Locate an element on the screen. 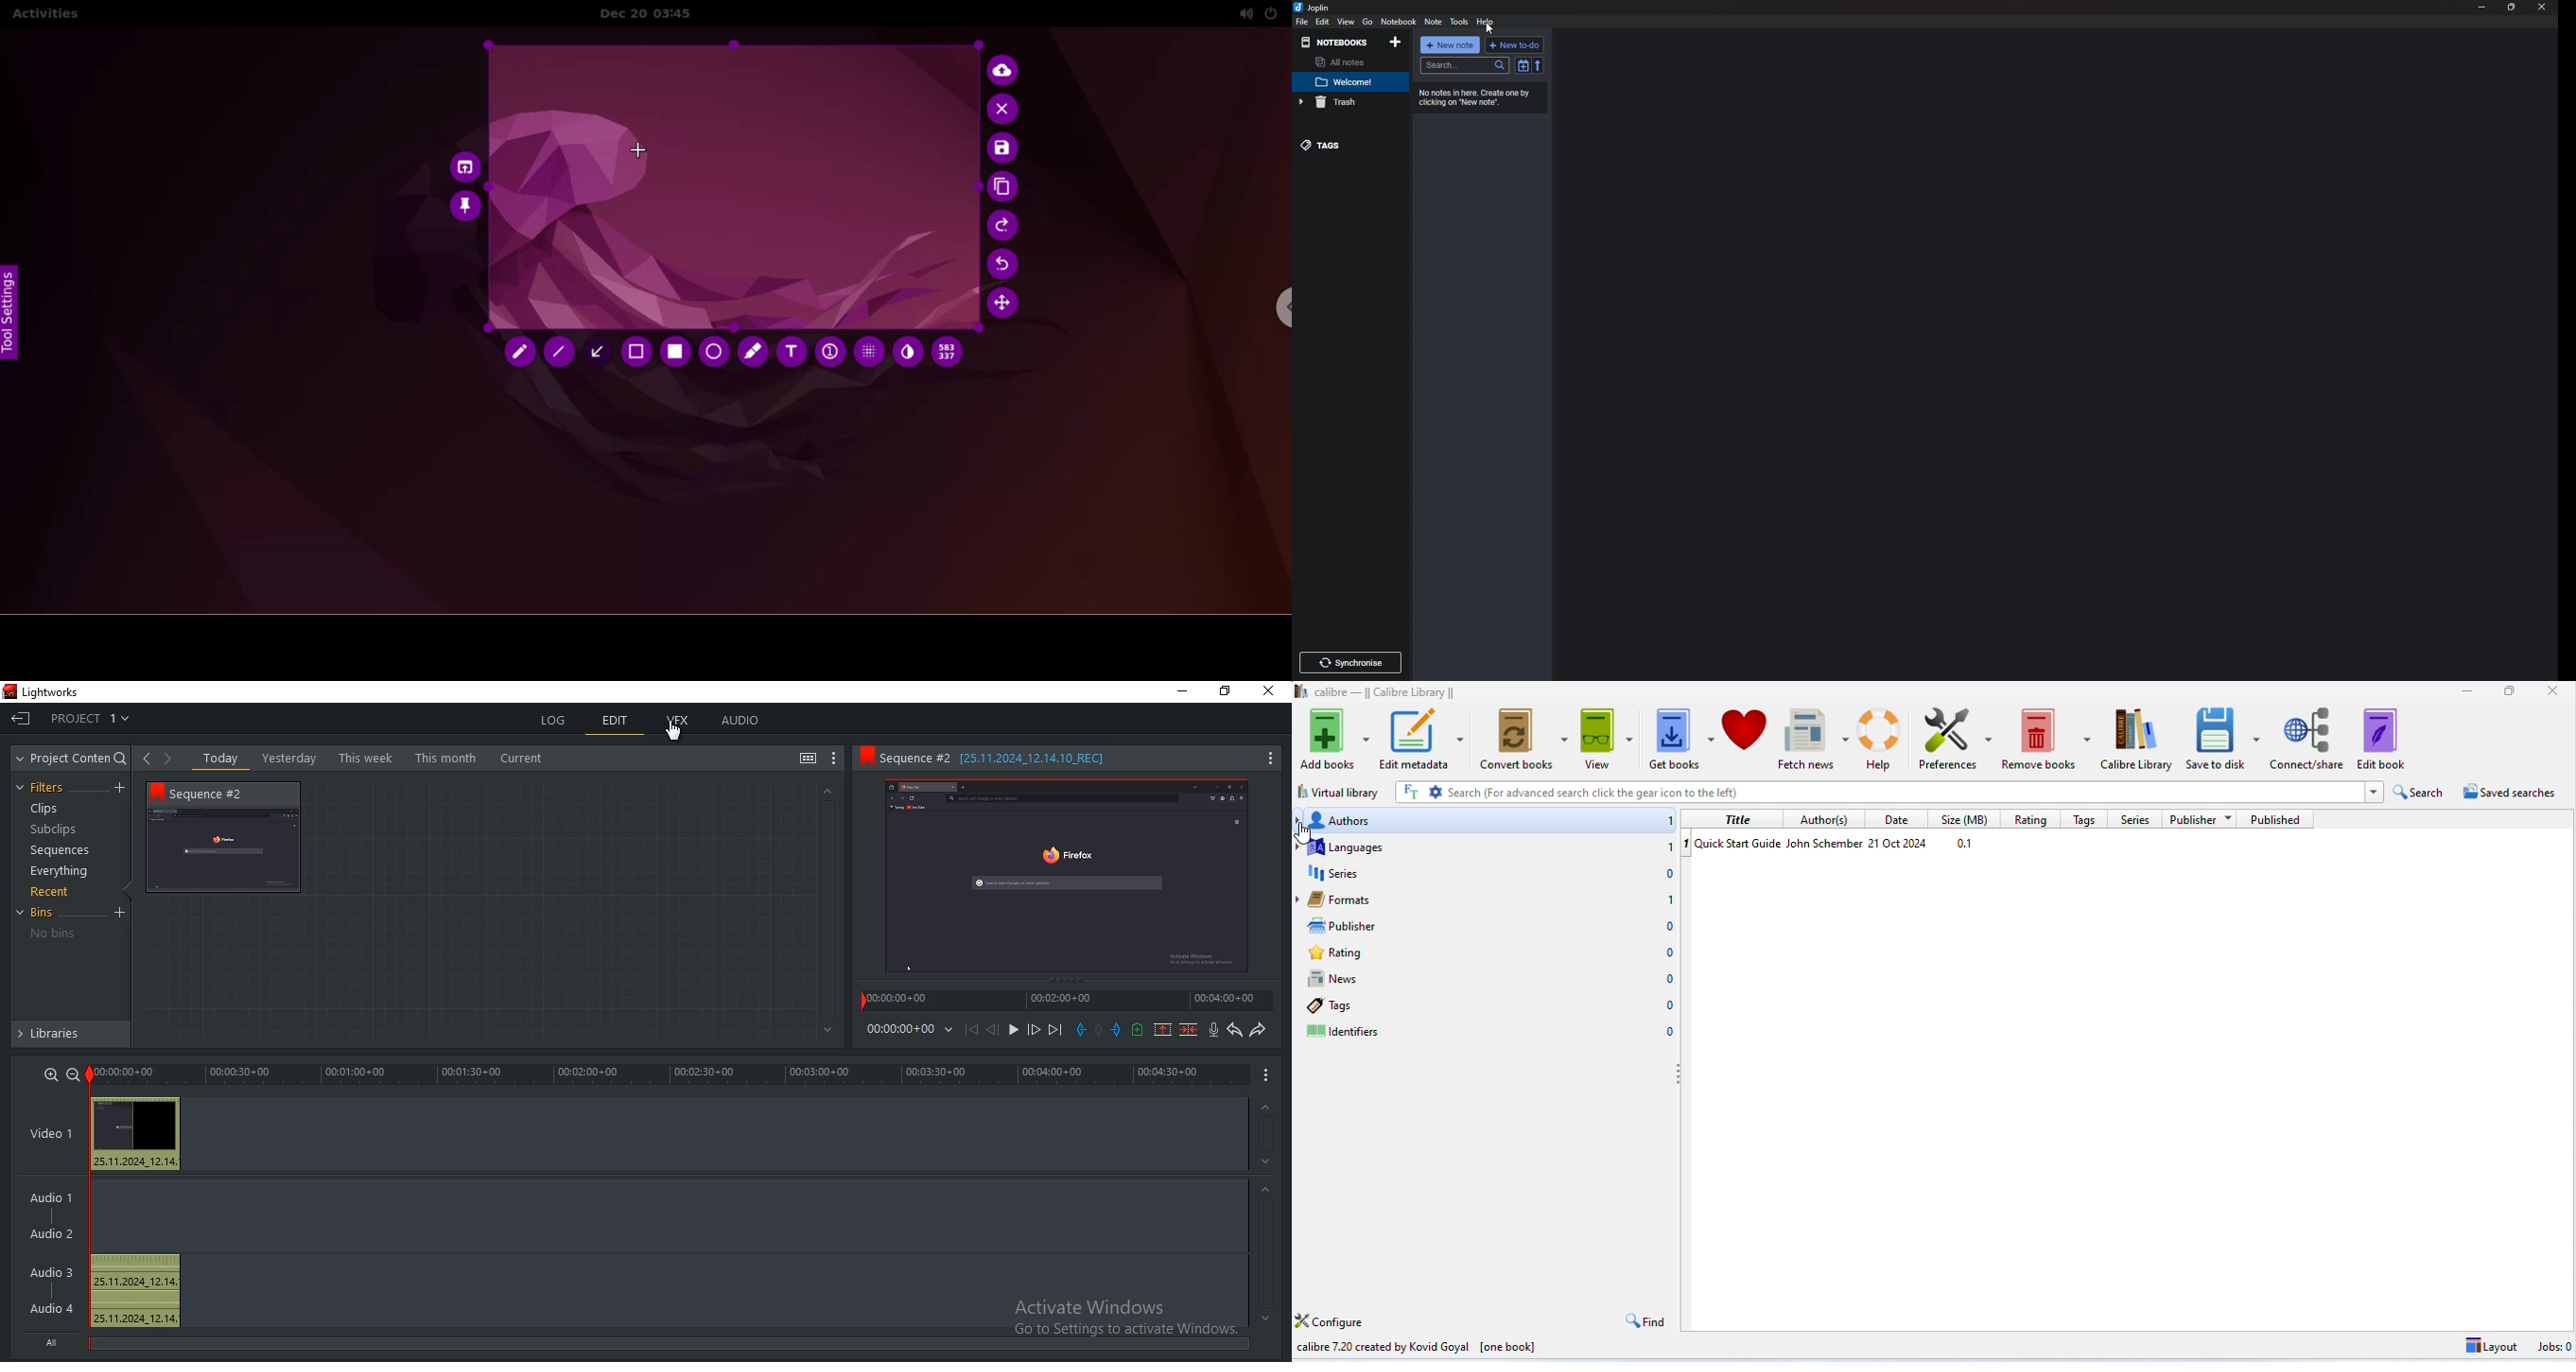 Image resolution: width=2576 pixels, height=1372 pixels. new to do is located at coordinates (1515, 44).